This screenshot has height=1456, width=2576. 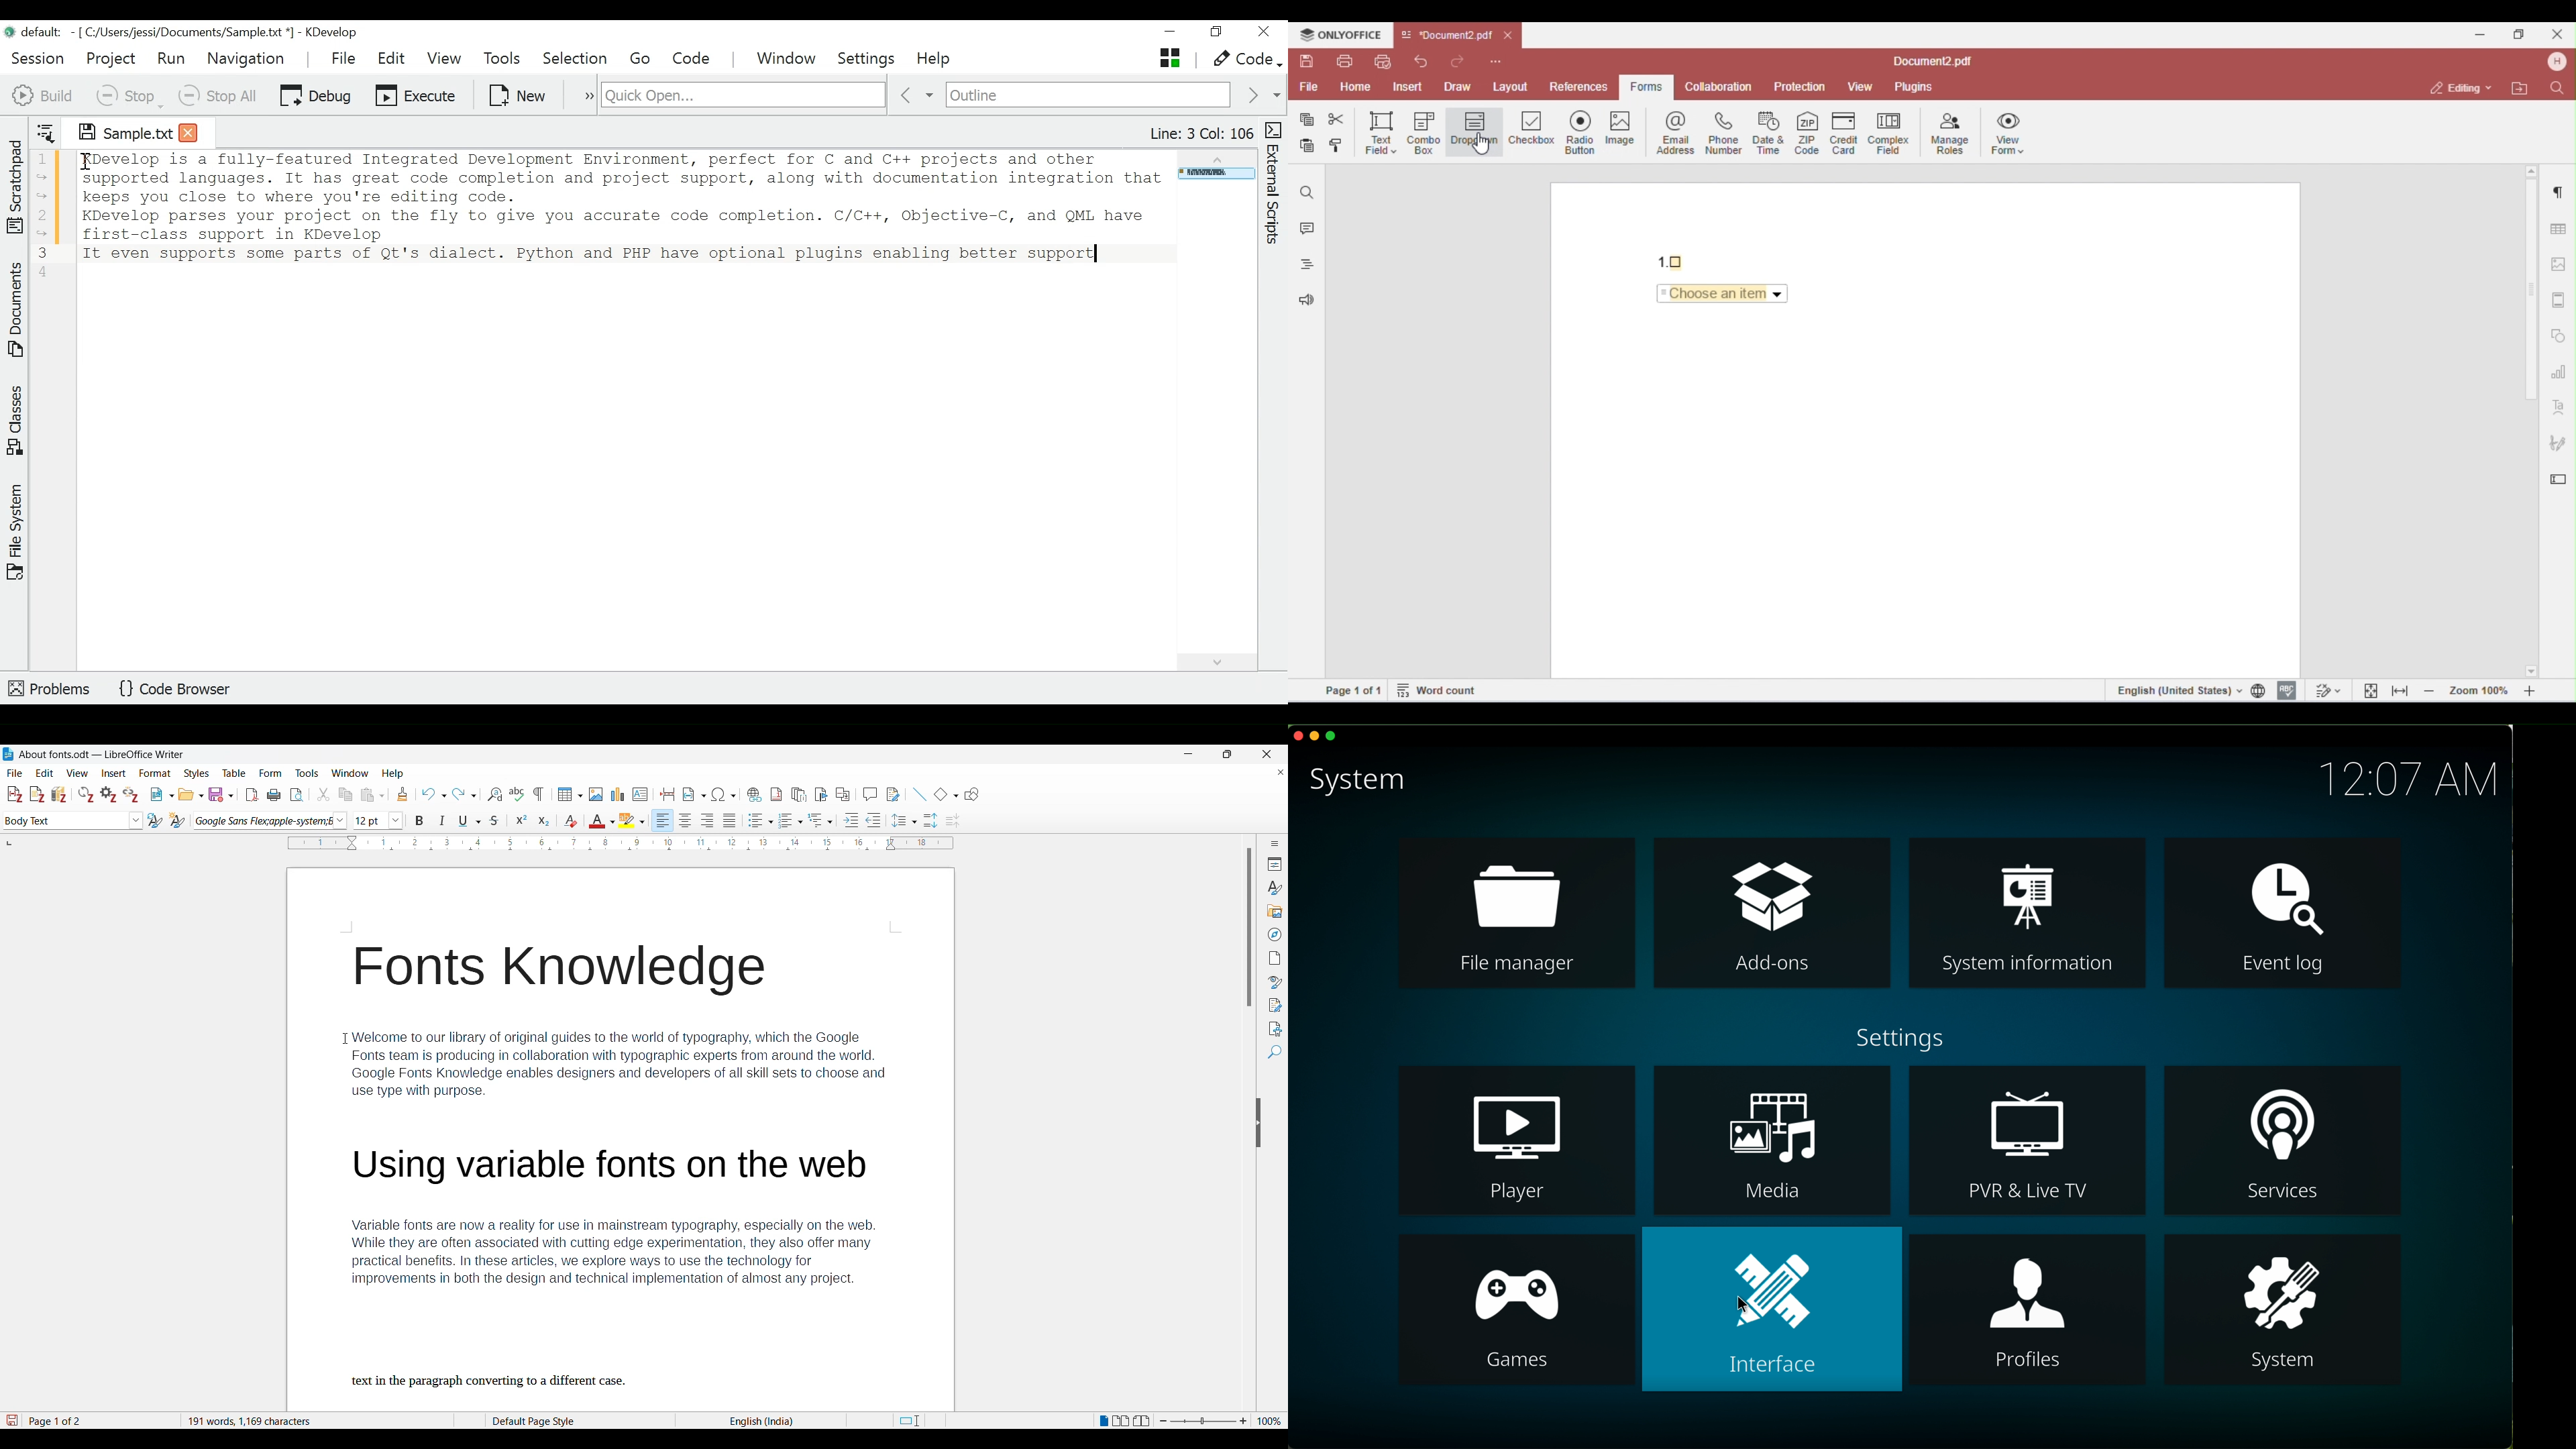 I want to click on Table menu, so click(x=234, y=773).